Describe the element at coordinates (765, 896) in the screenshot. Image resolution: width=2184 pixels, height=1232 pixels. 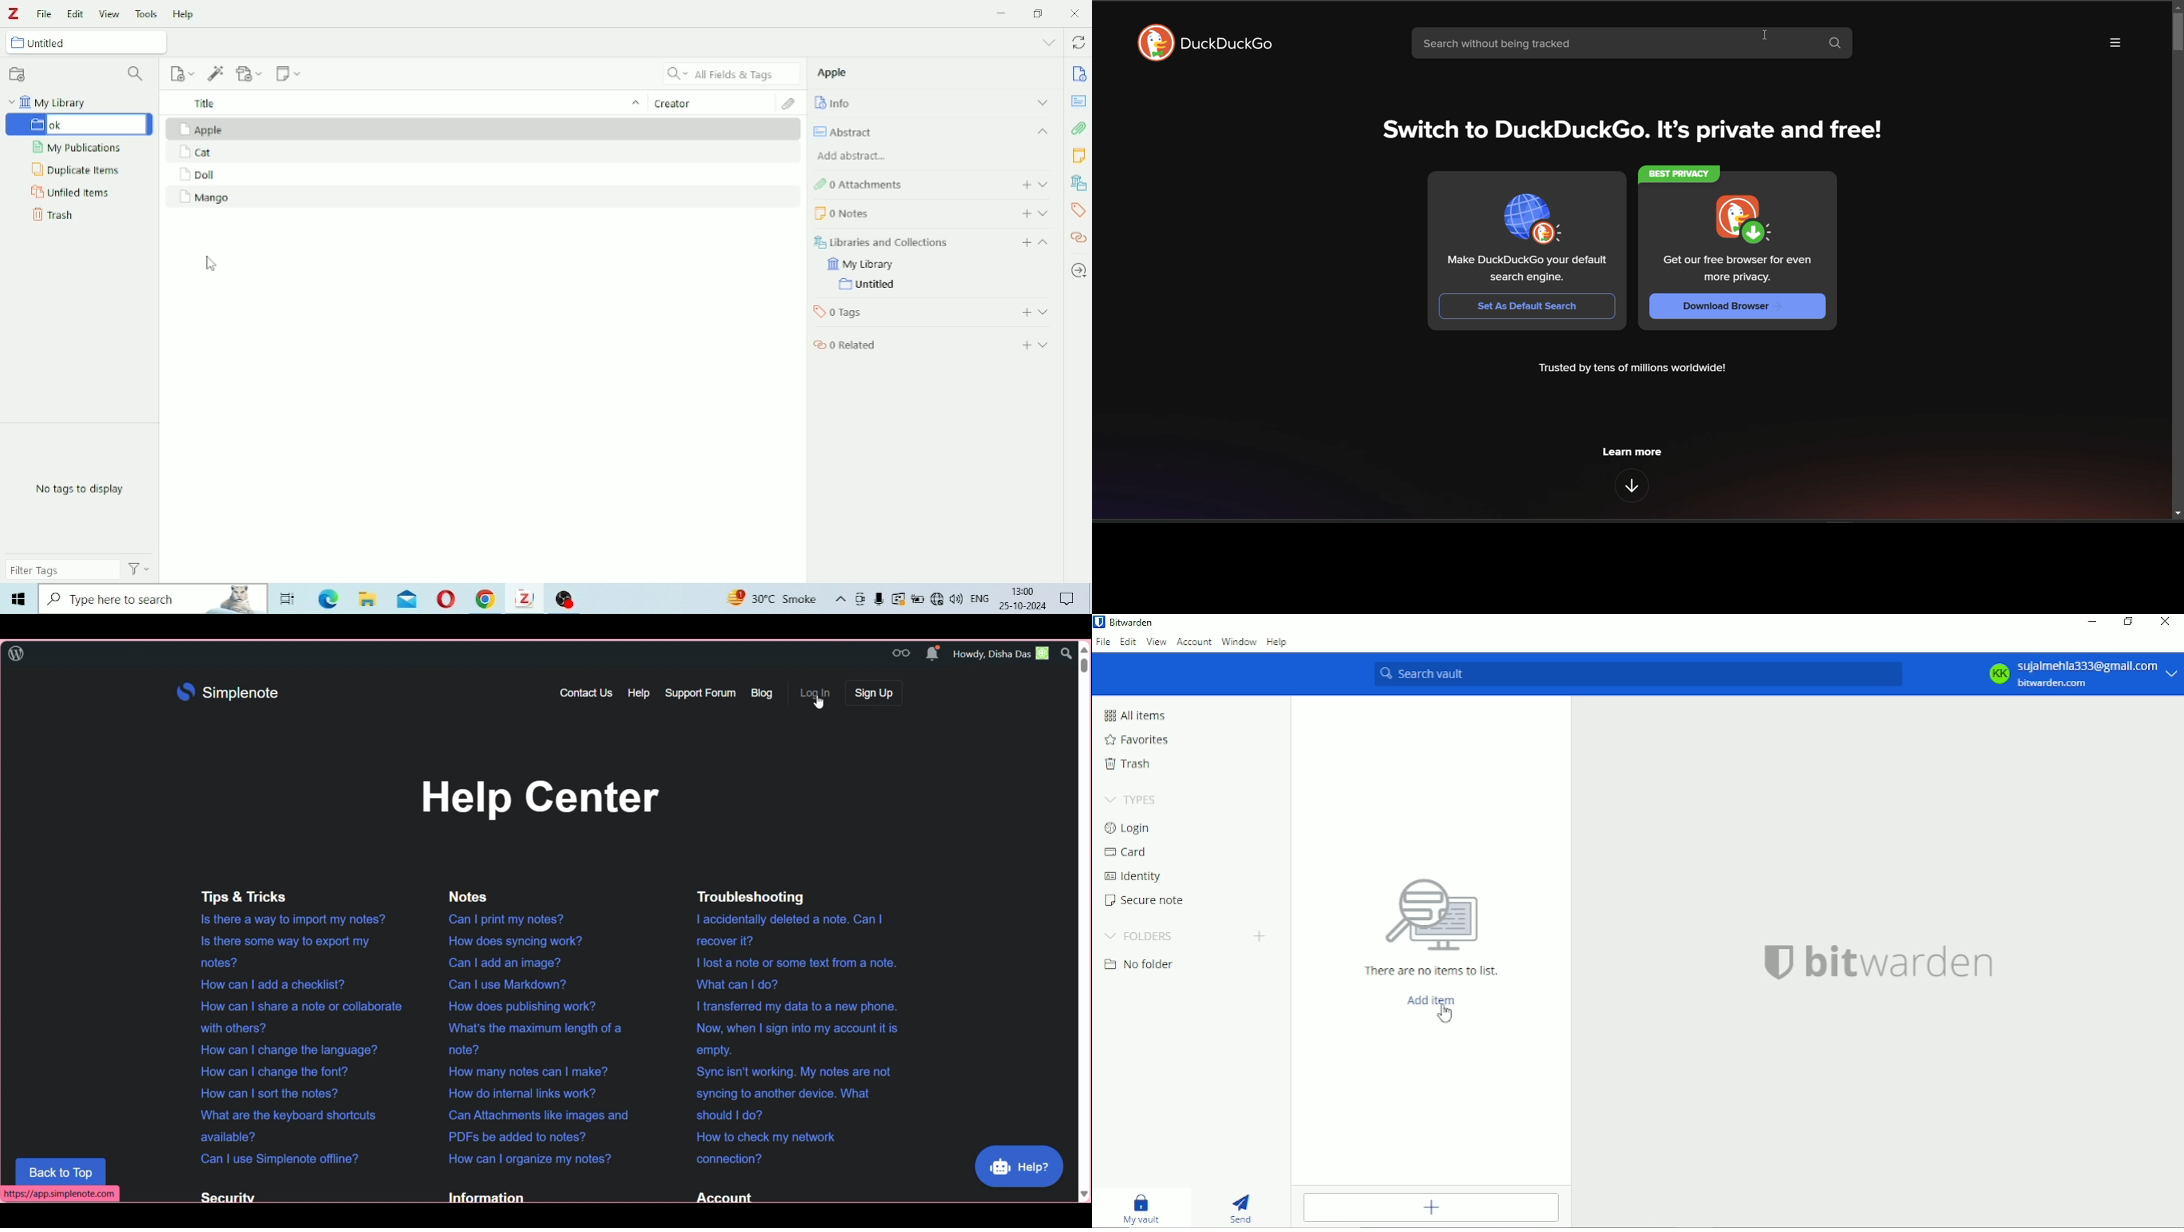
I see `troubleshooting` at that location.